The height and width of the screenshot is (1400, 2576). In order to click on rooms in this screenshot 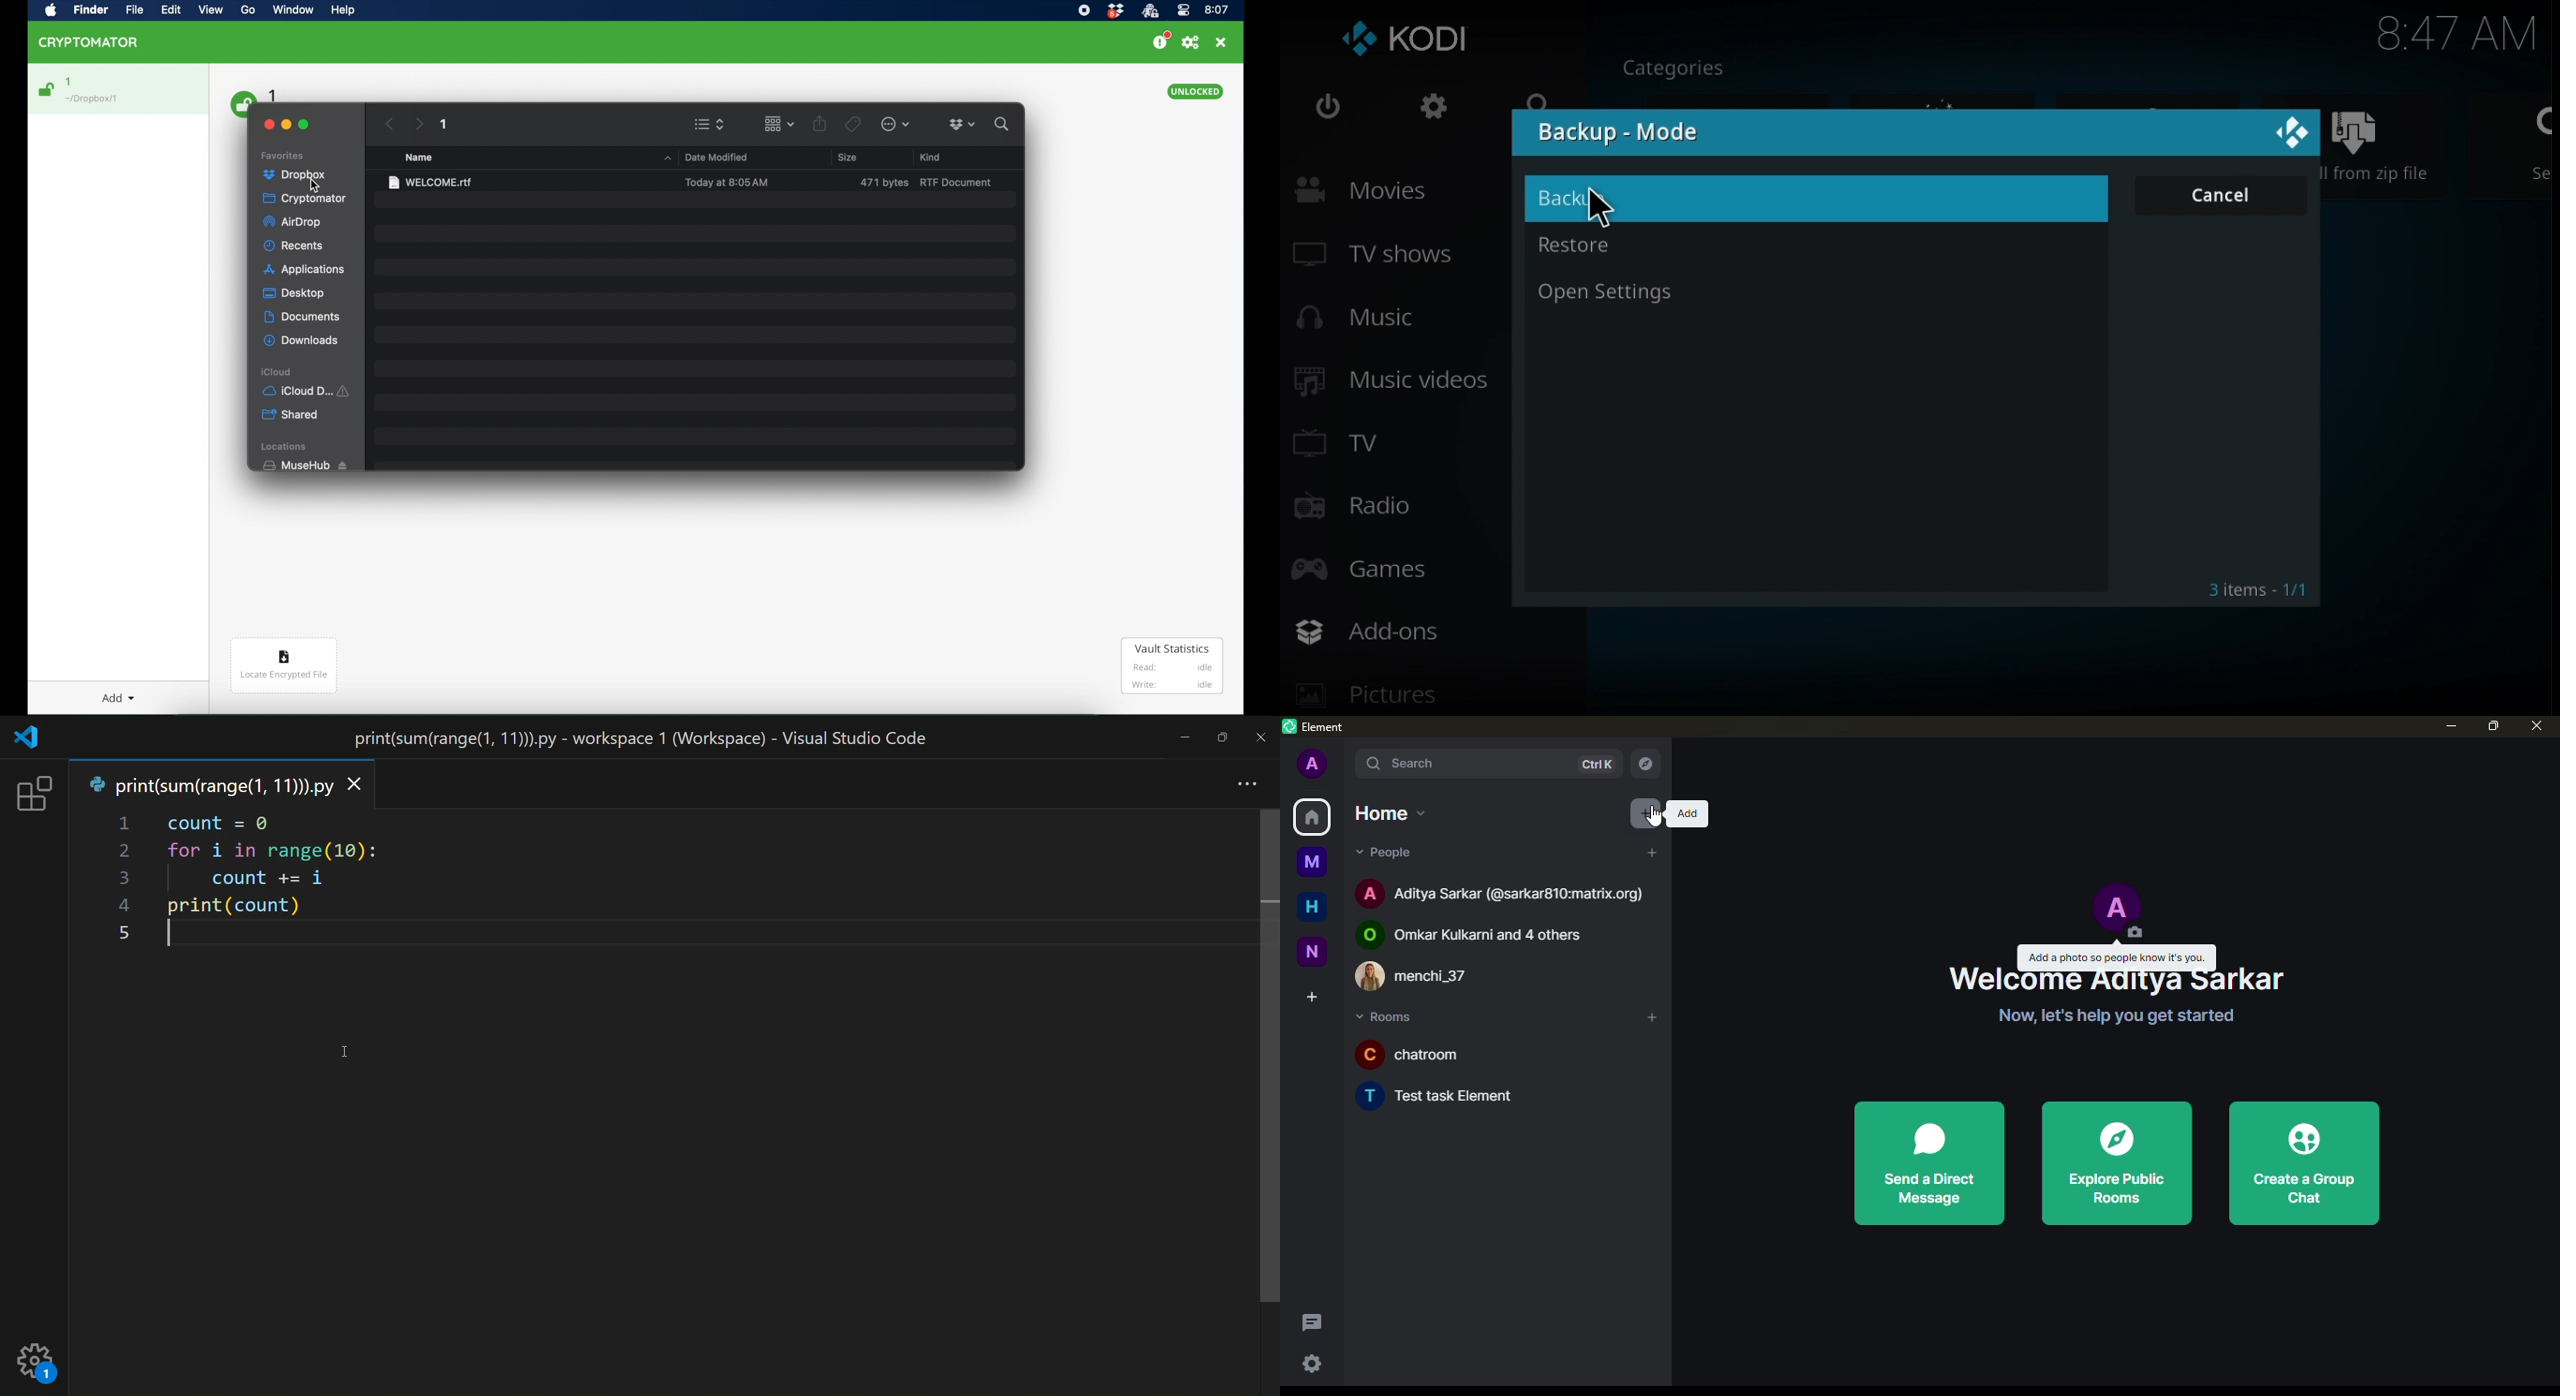, I will do `click(1387, 1019)`.